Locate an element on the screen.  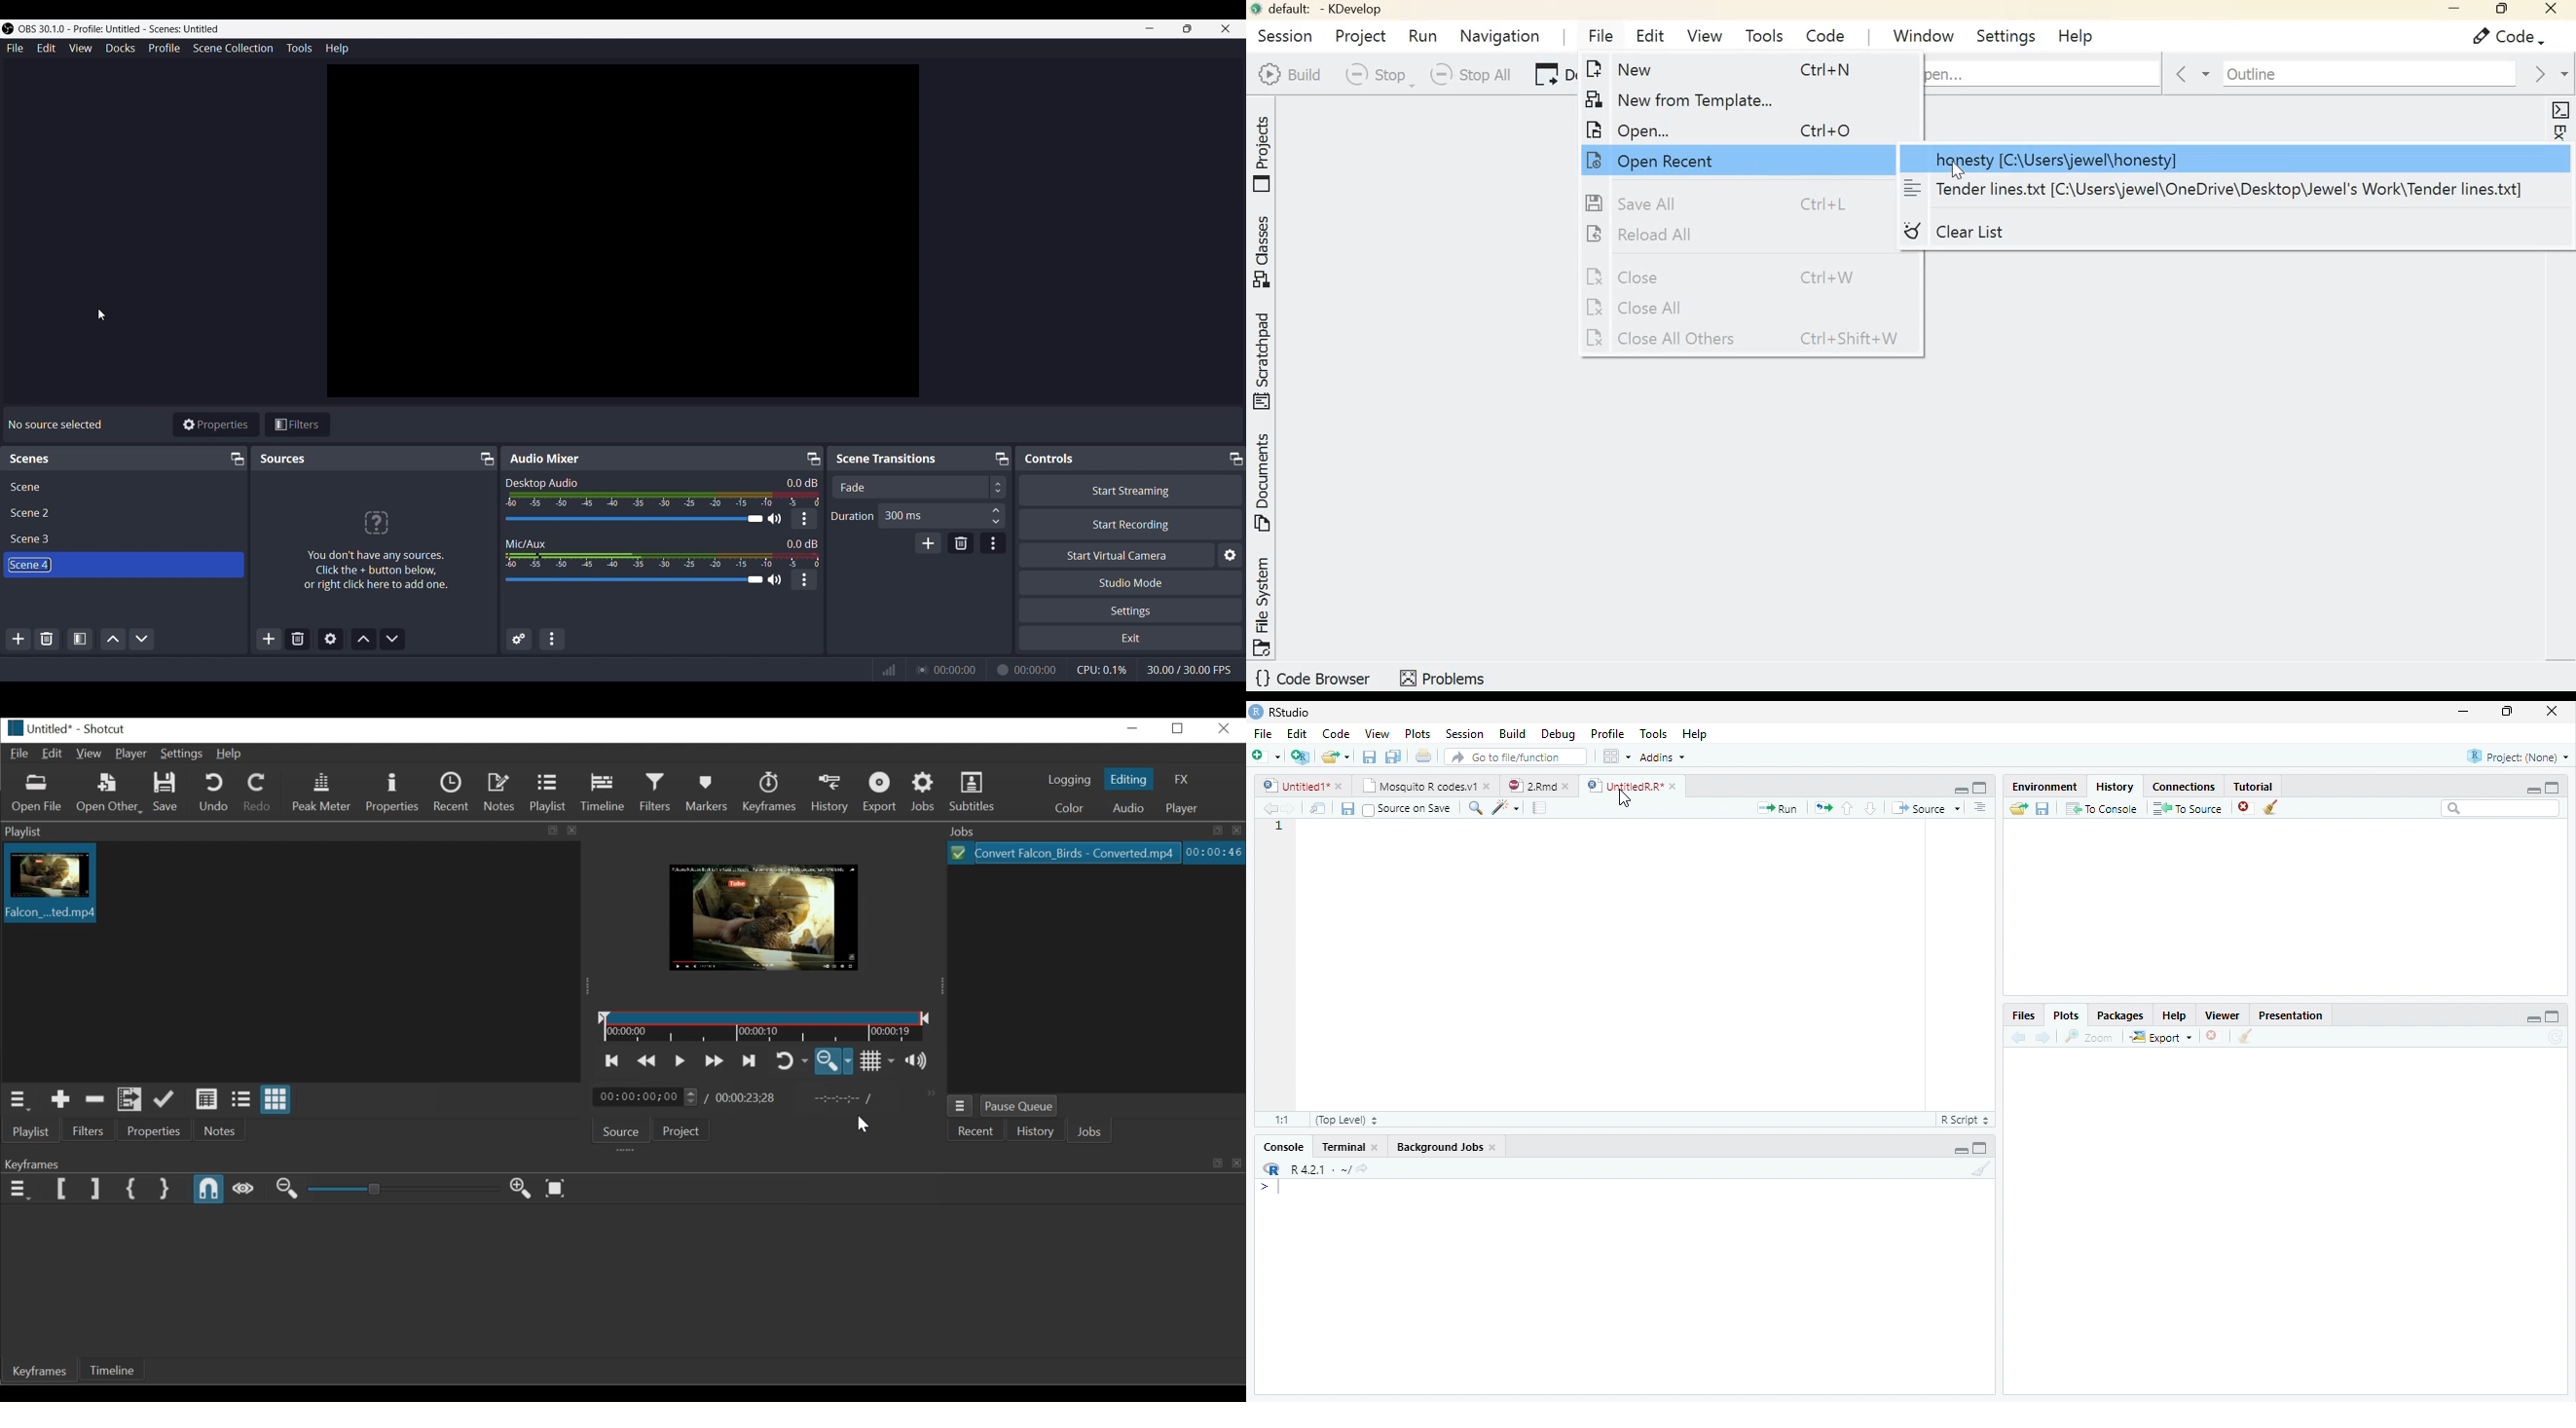
Duration is located at coordinates (852, 517).